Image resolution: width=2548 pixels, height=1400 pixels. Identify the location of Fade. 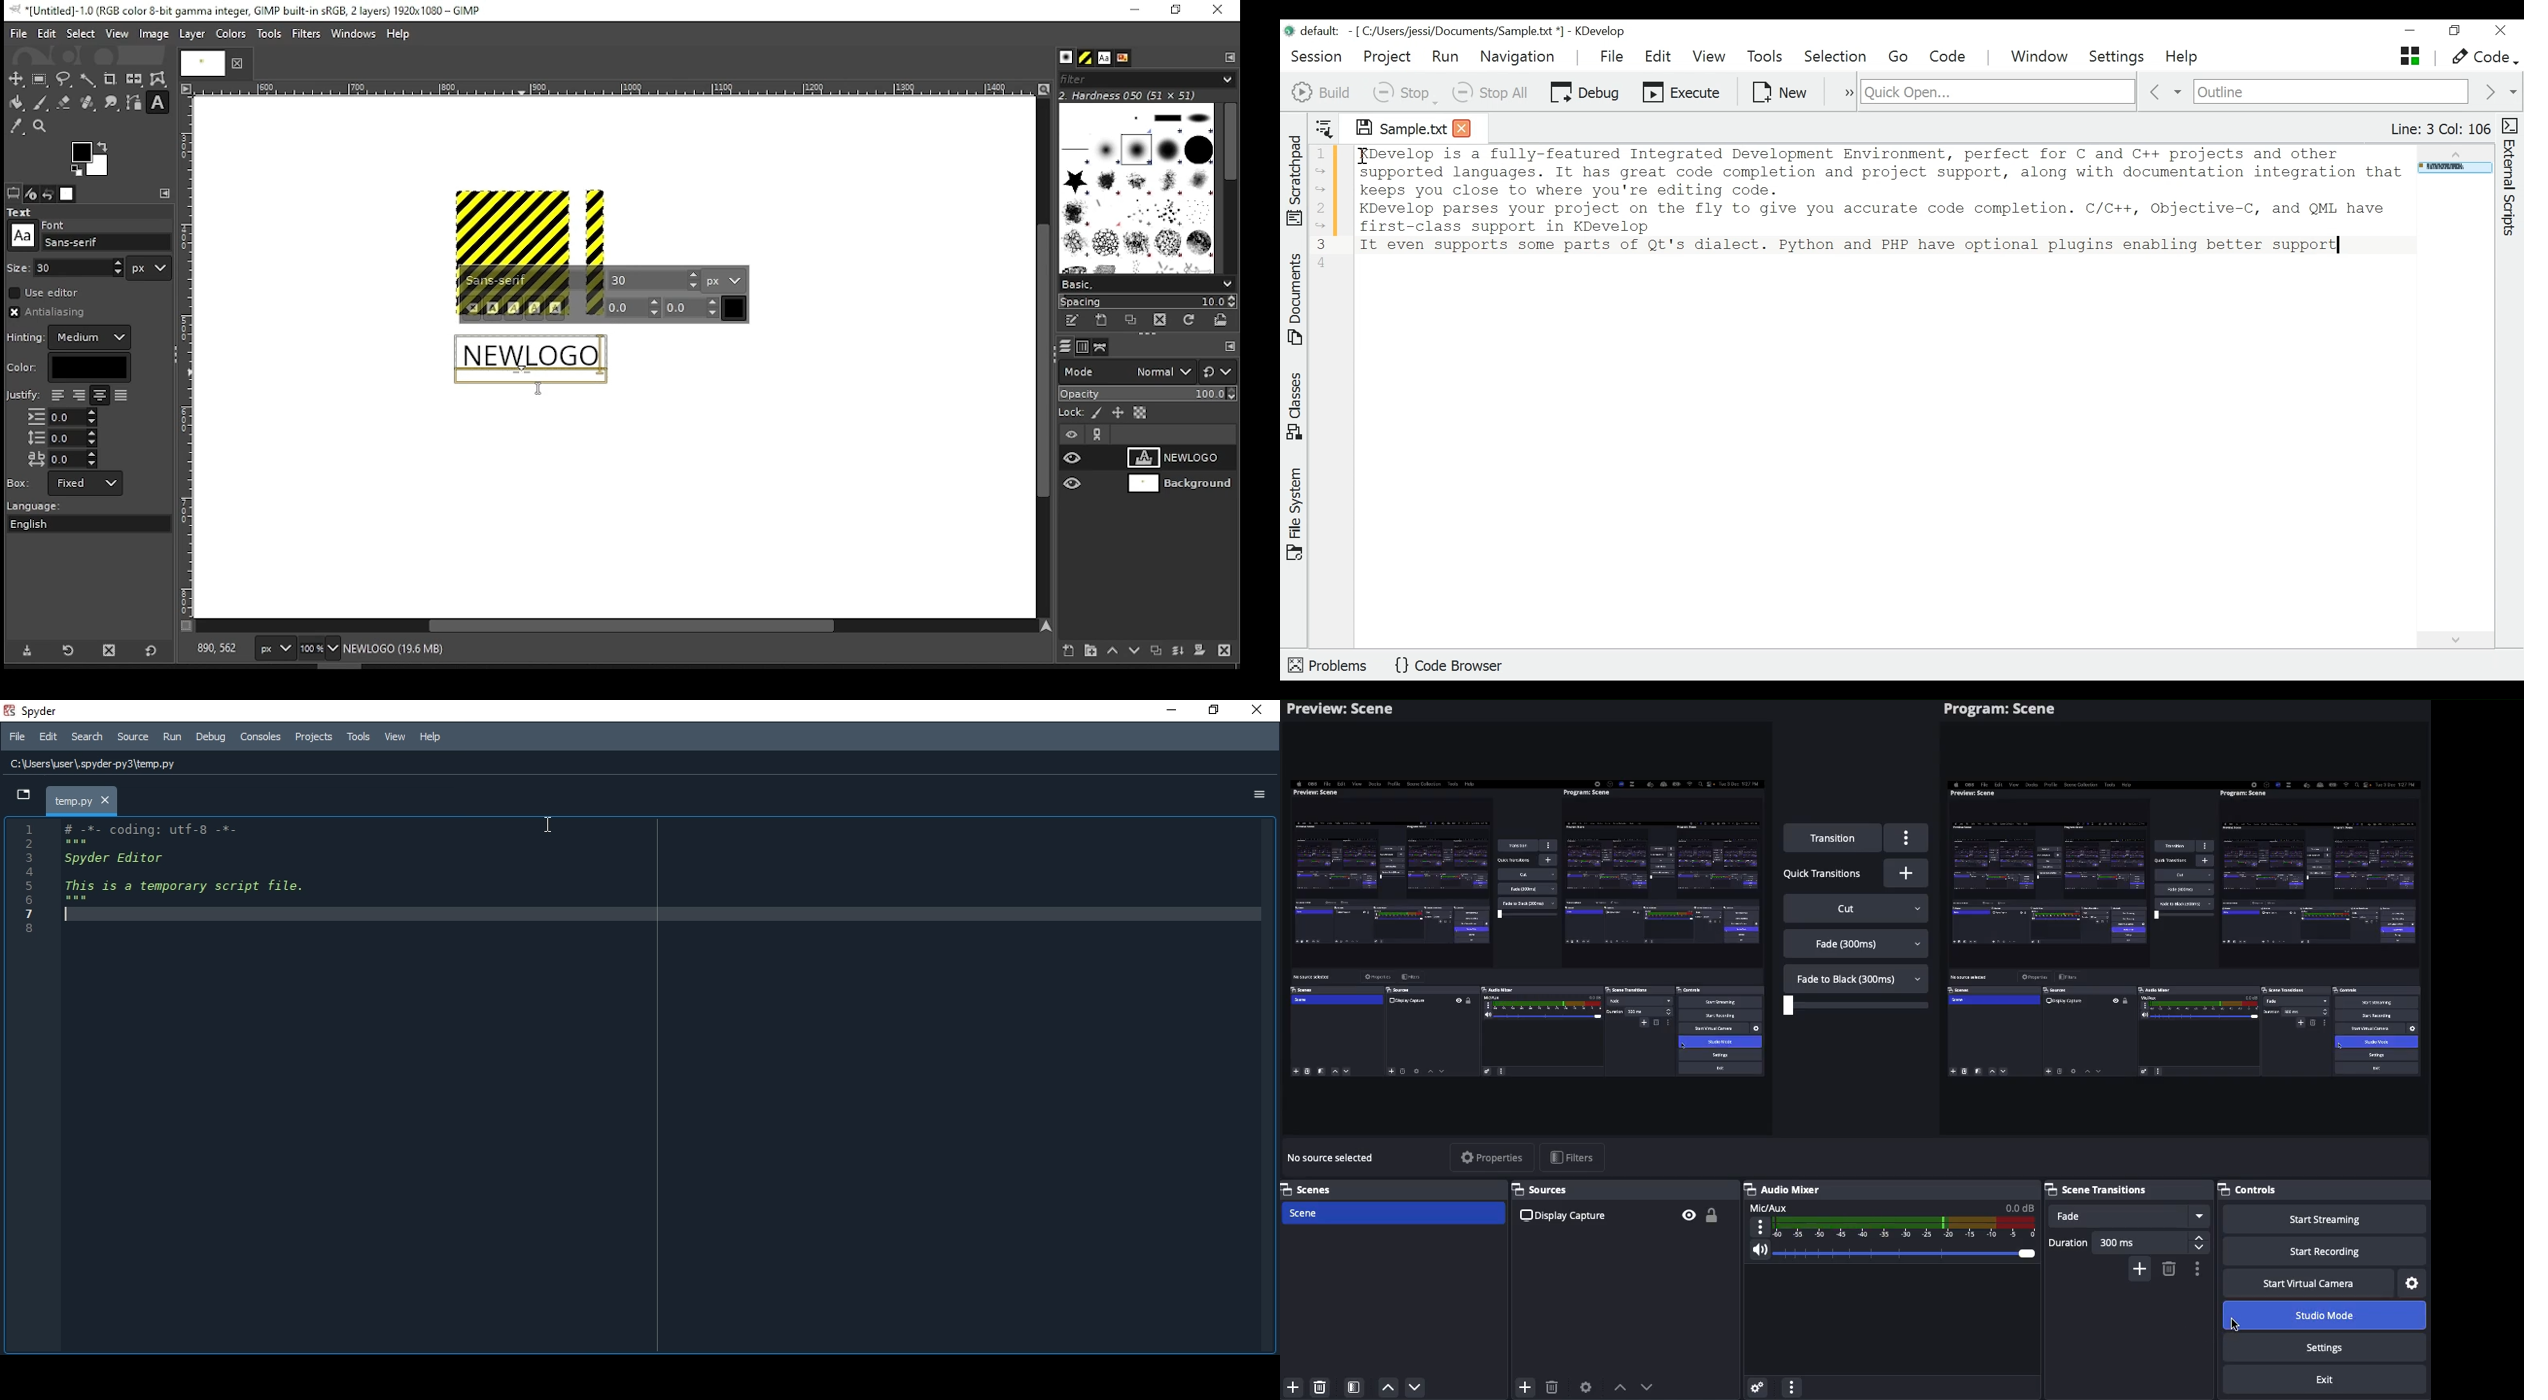
(1857, 944).